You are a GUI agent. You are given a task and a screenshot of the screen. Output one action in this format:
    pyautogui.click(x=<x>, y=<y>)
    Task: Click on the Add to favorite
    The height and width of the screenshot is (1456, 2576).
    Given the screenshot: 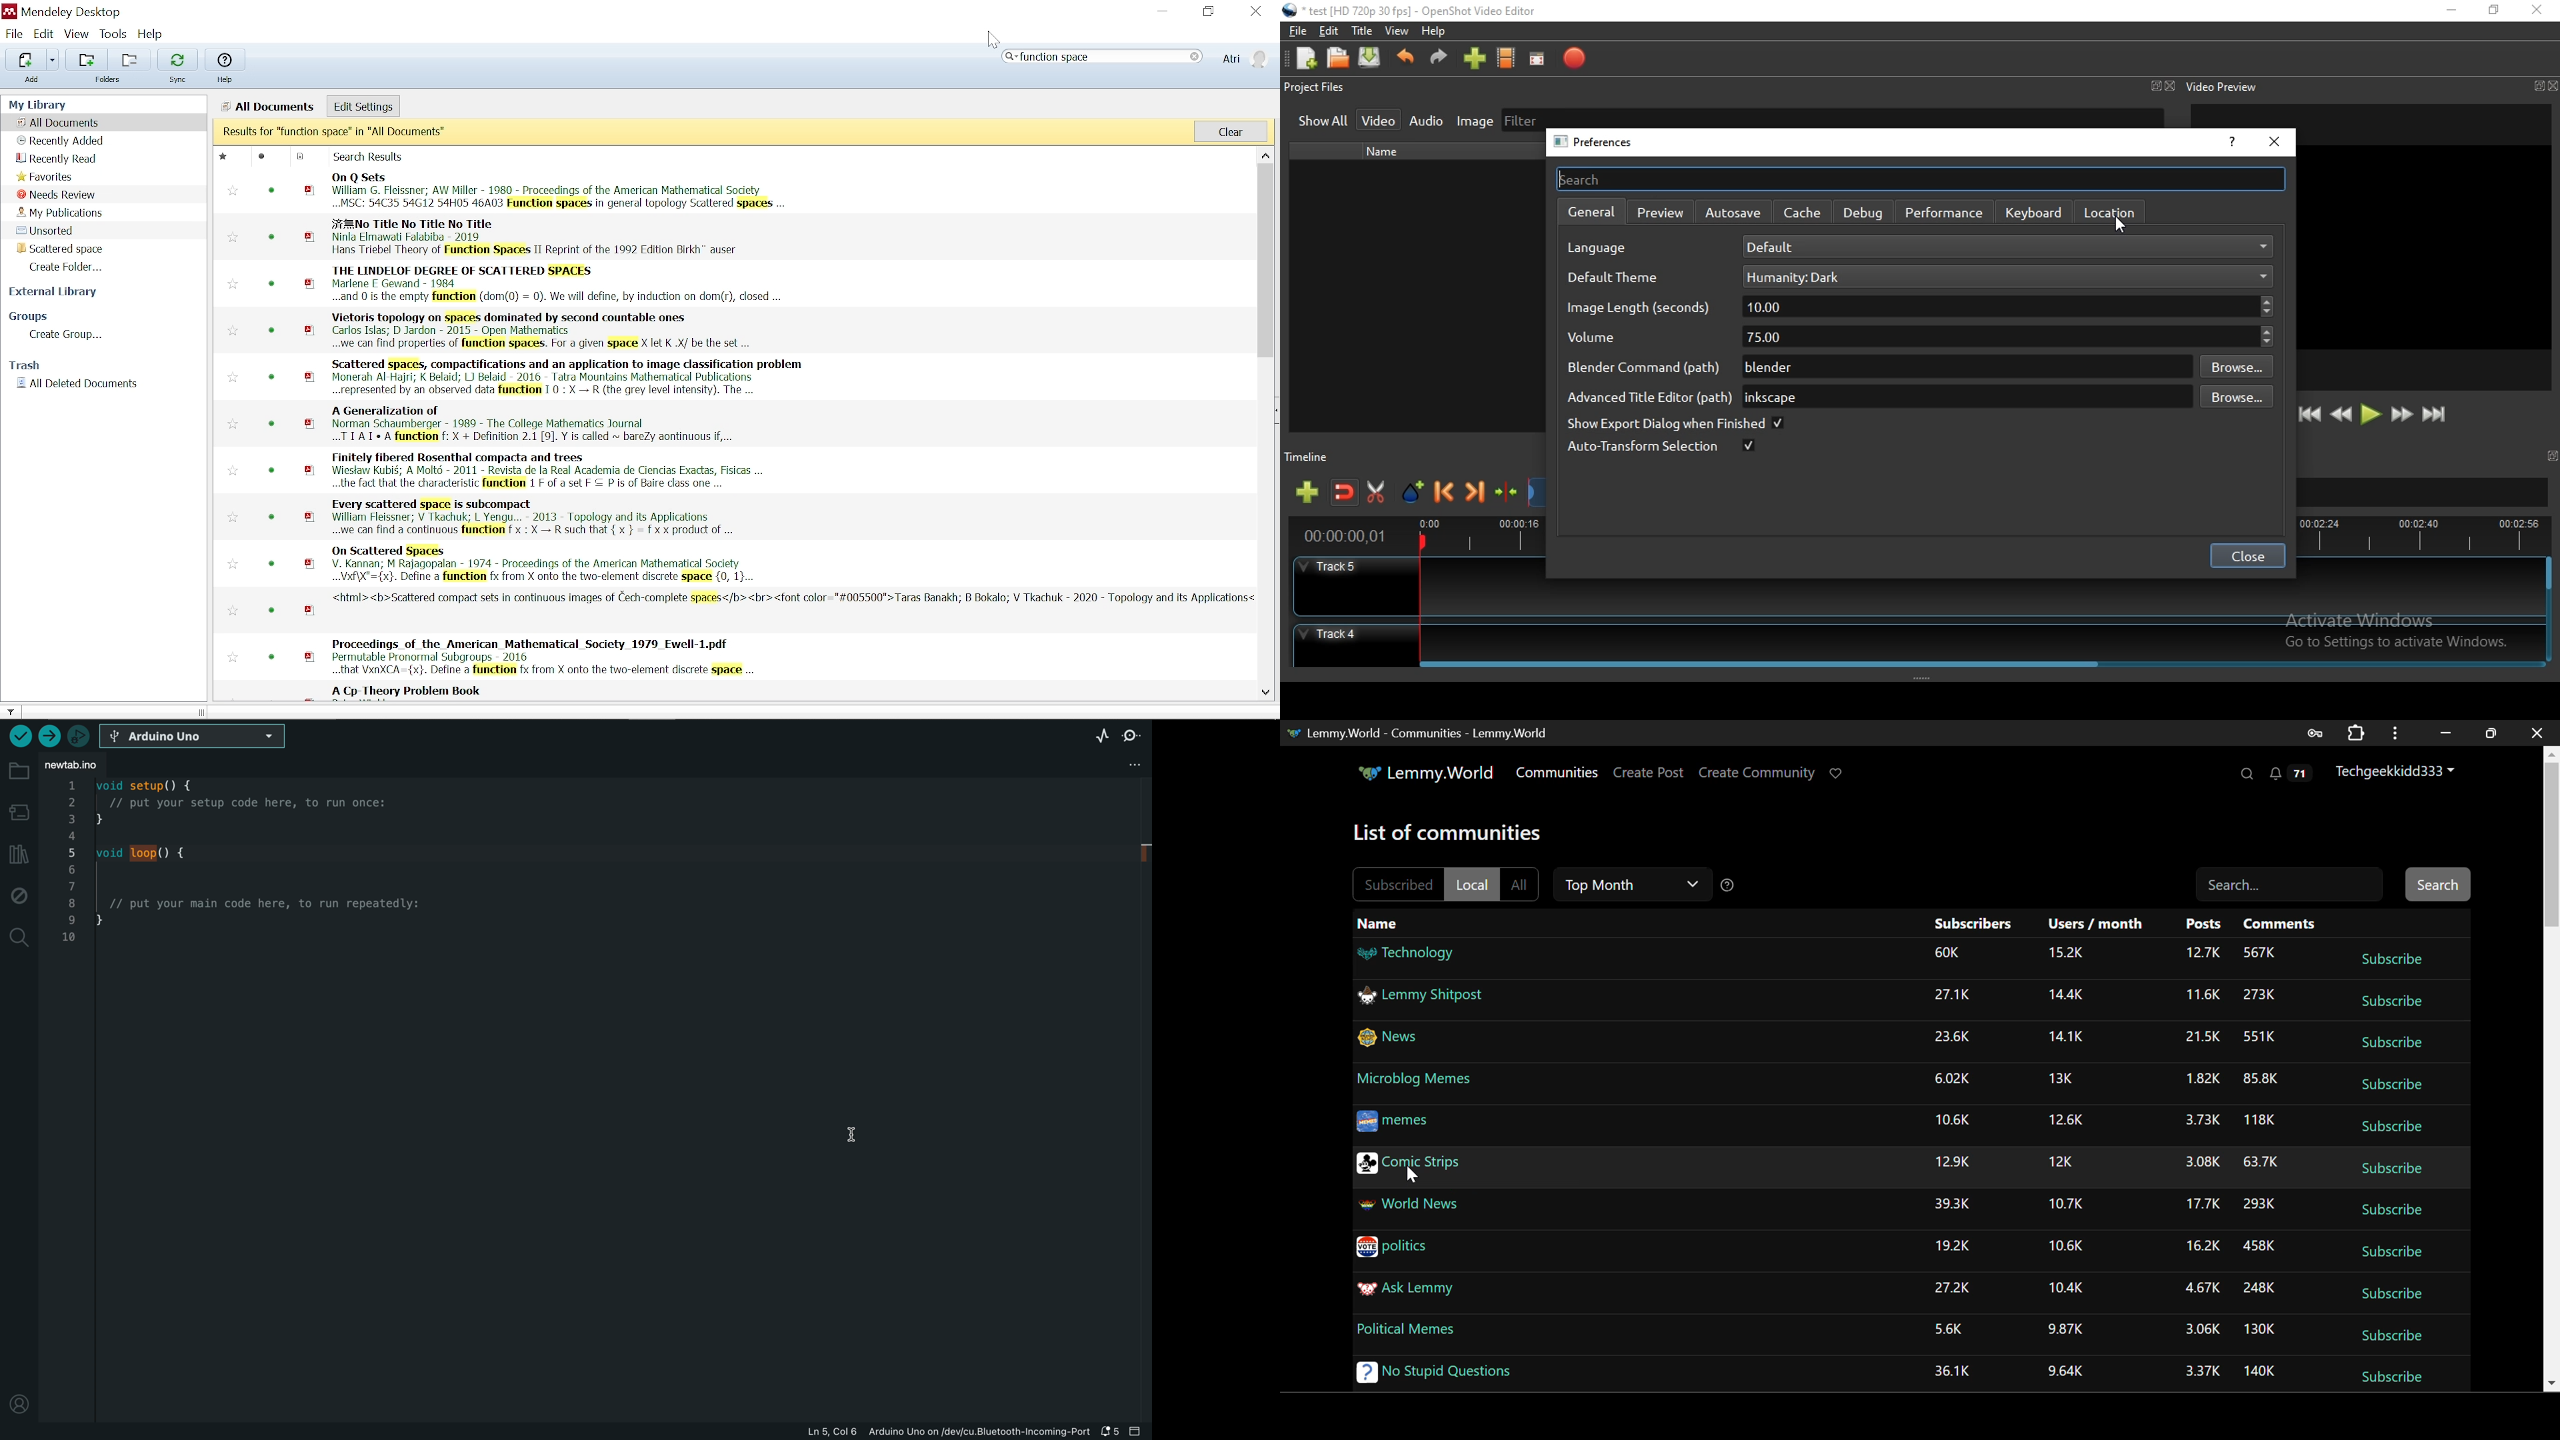 What is the action you would take?
    pyautogui.click(x=232, y=425)
    